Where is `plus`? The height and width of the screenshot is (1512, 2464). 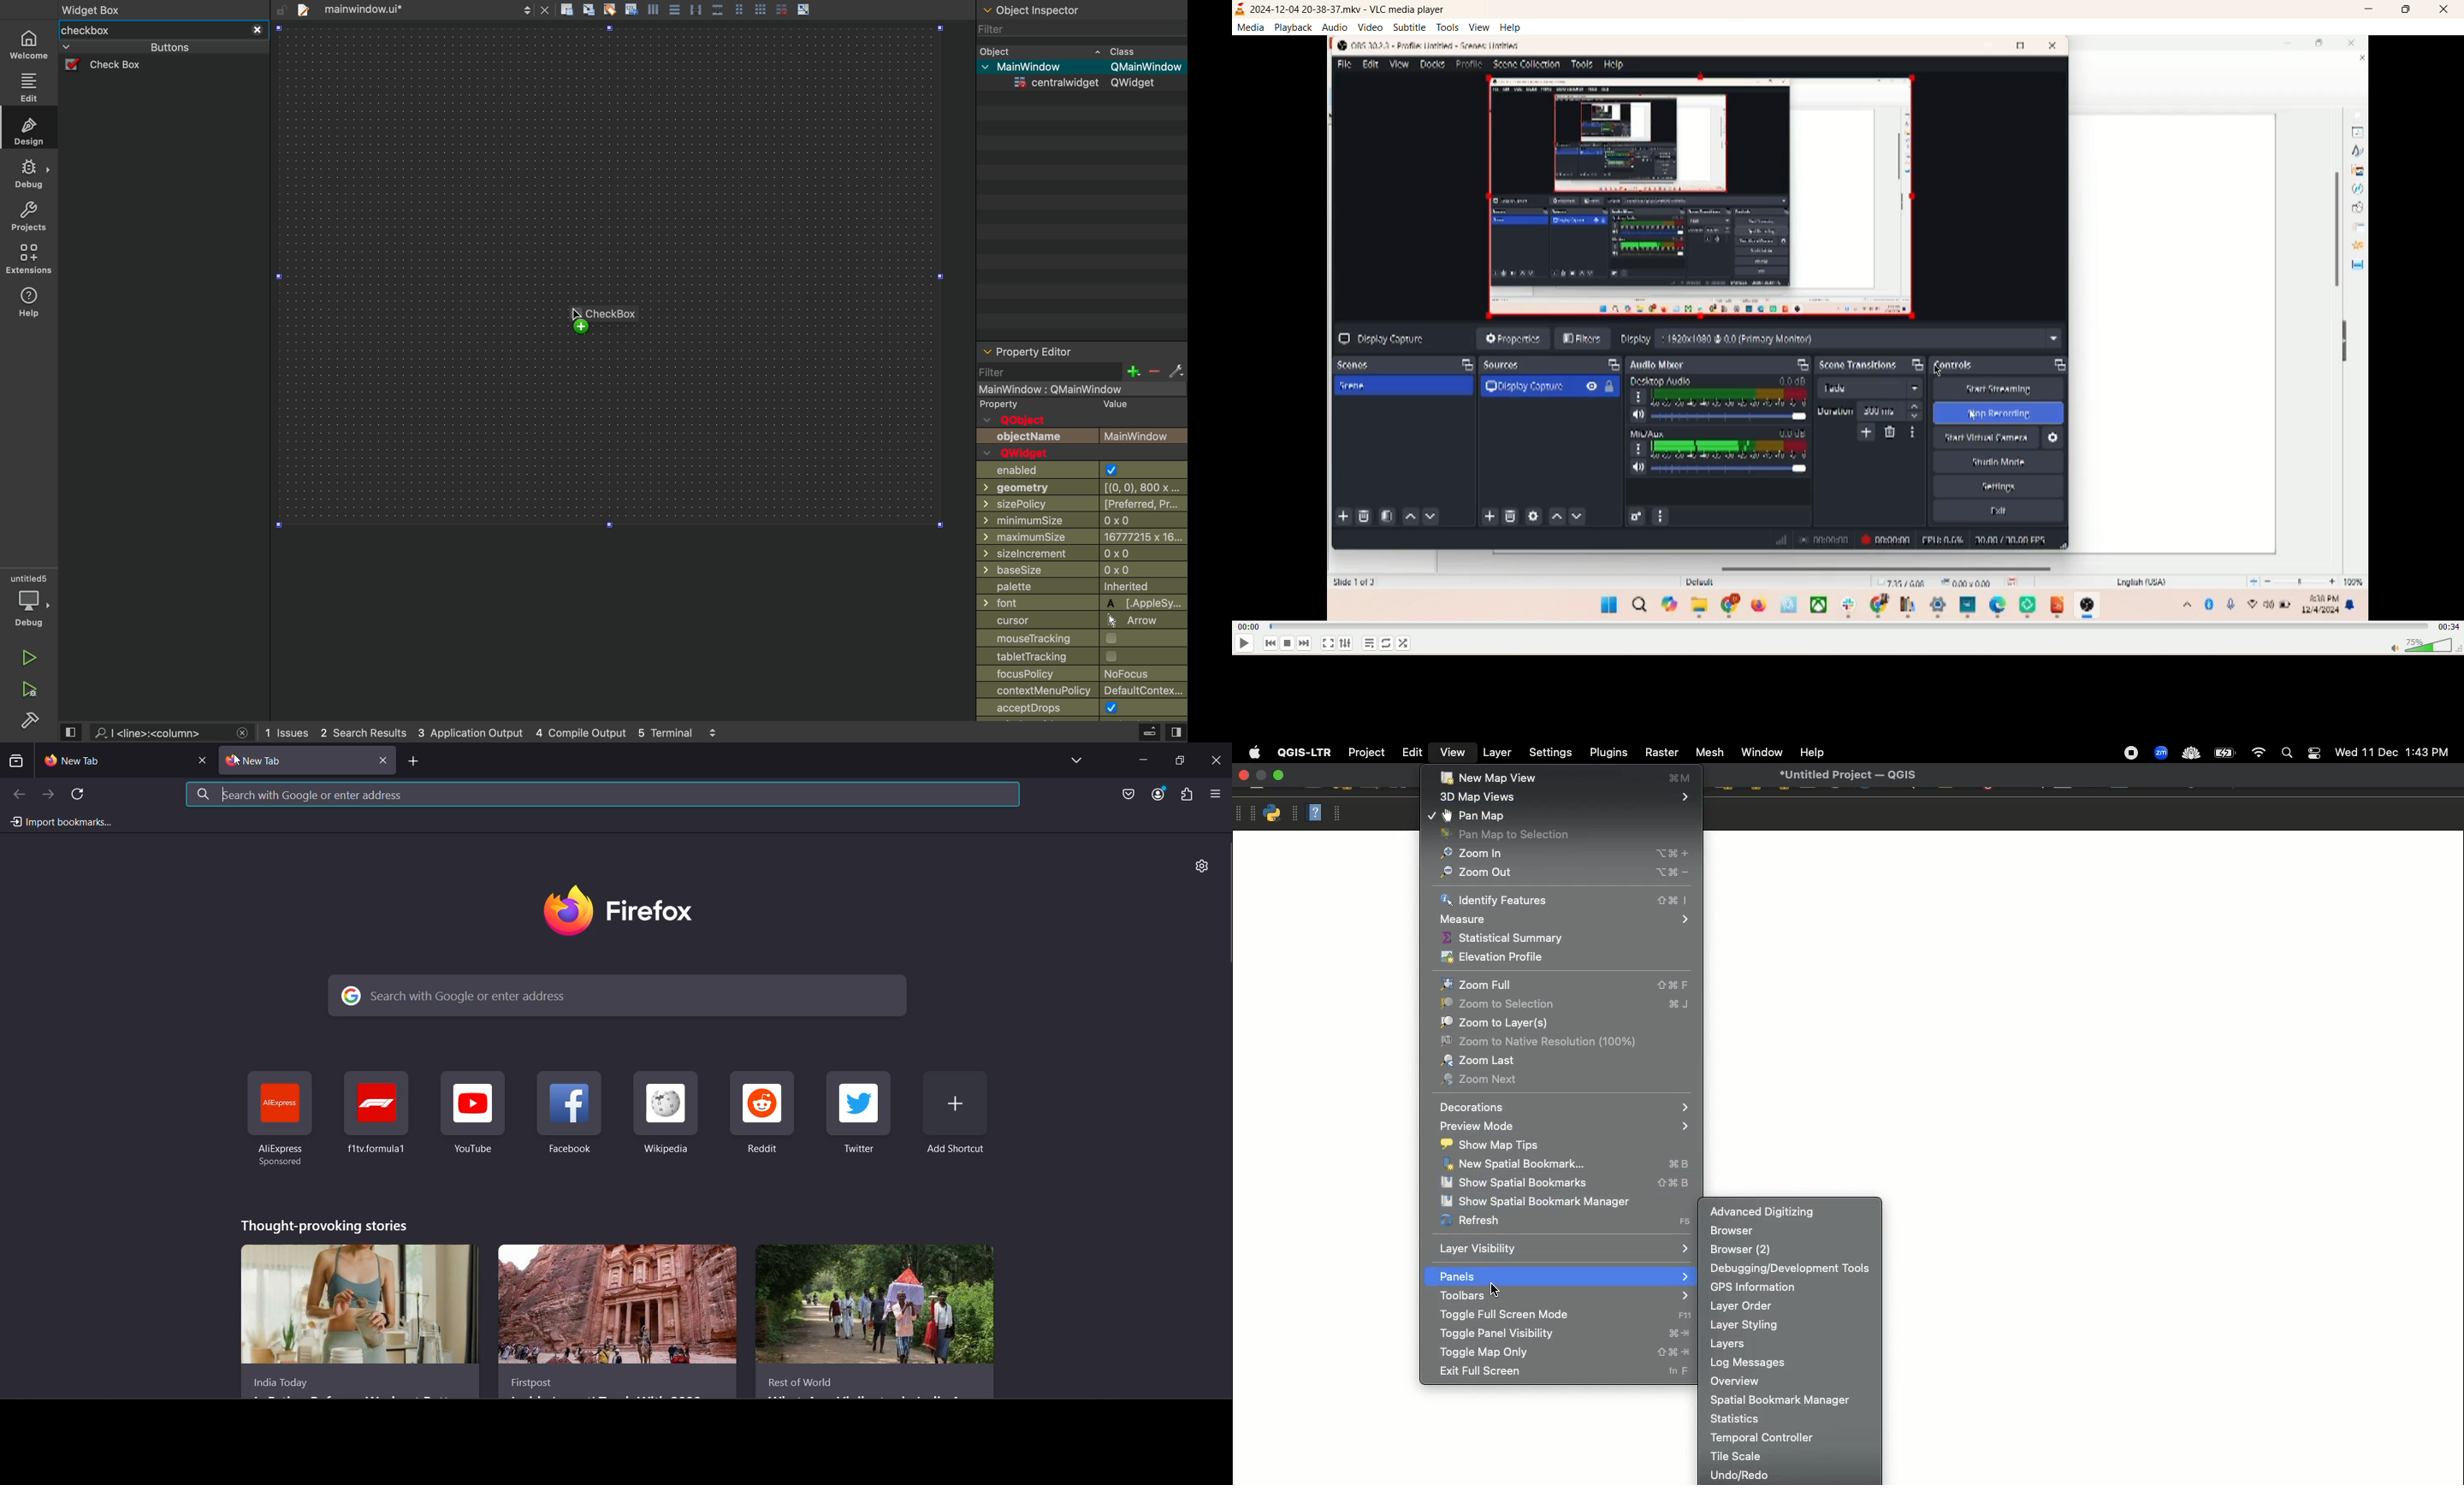 plus is located at coordinates (1133, 371).